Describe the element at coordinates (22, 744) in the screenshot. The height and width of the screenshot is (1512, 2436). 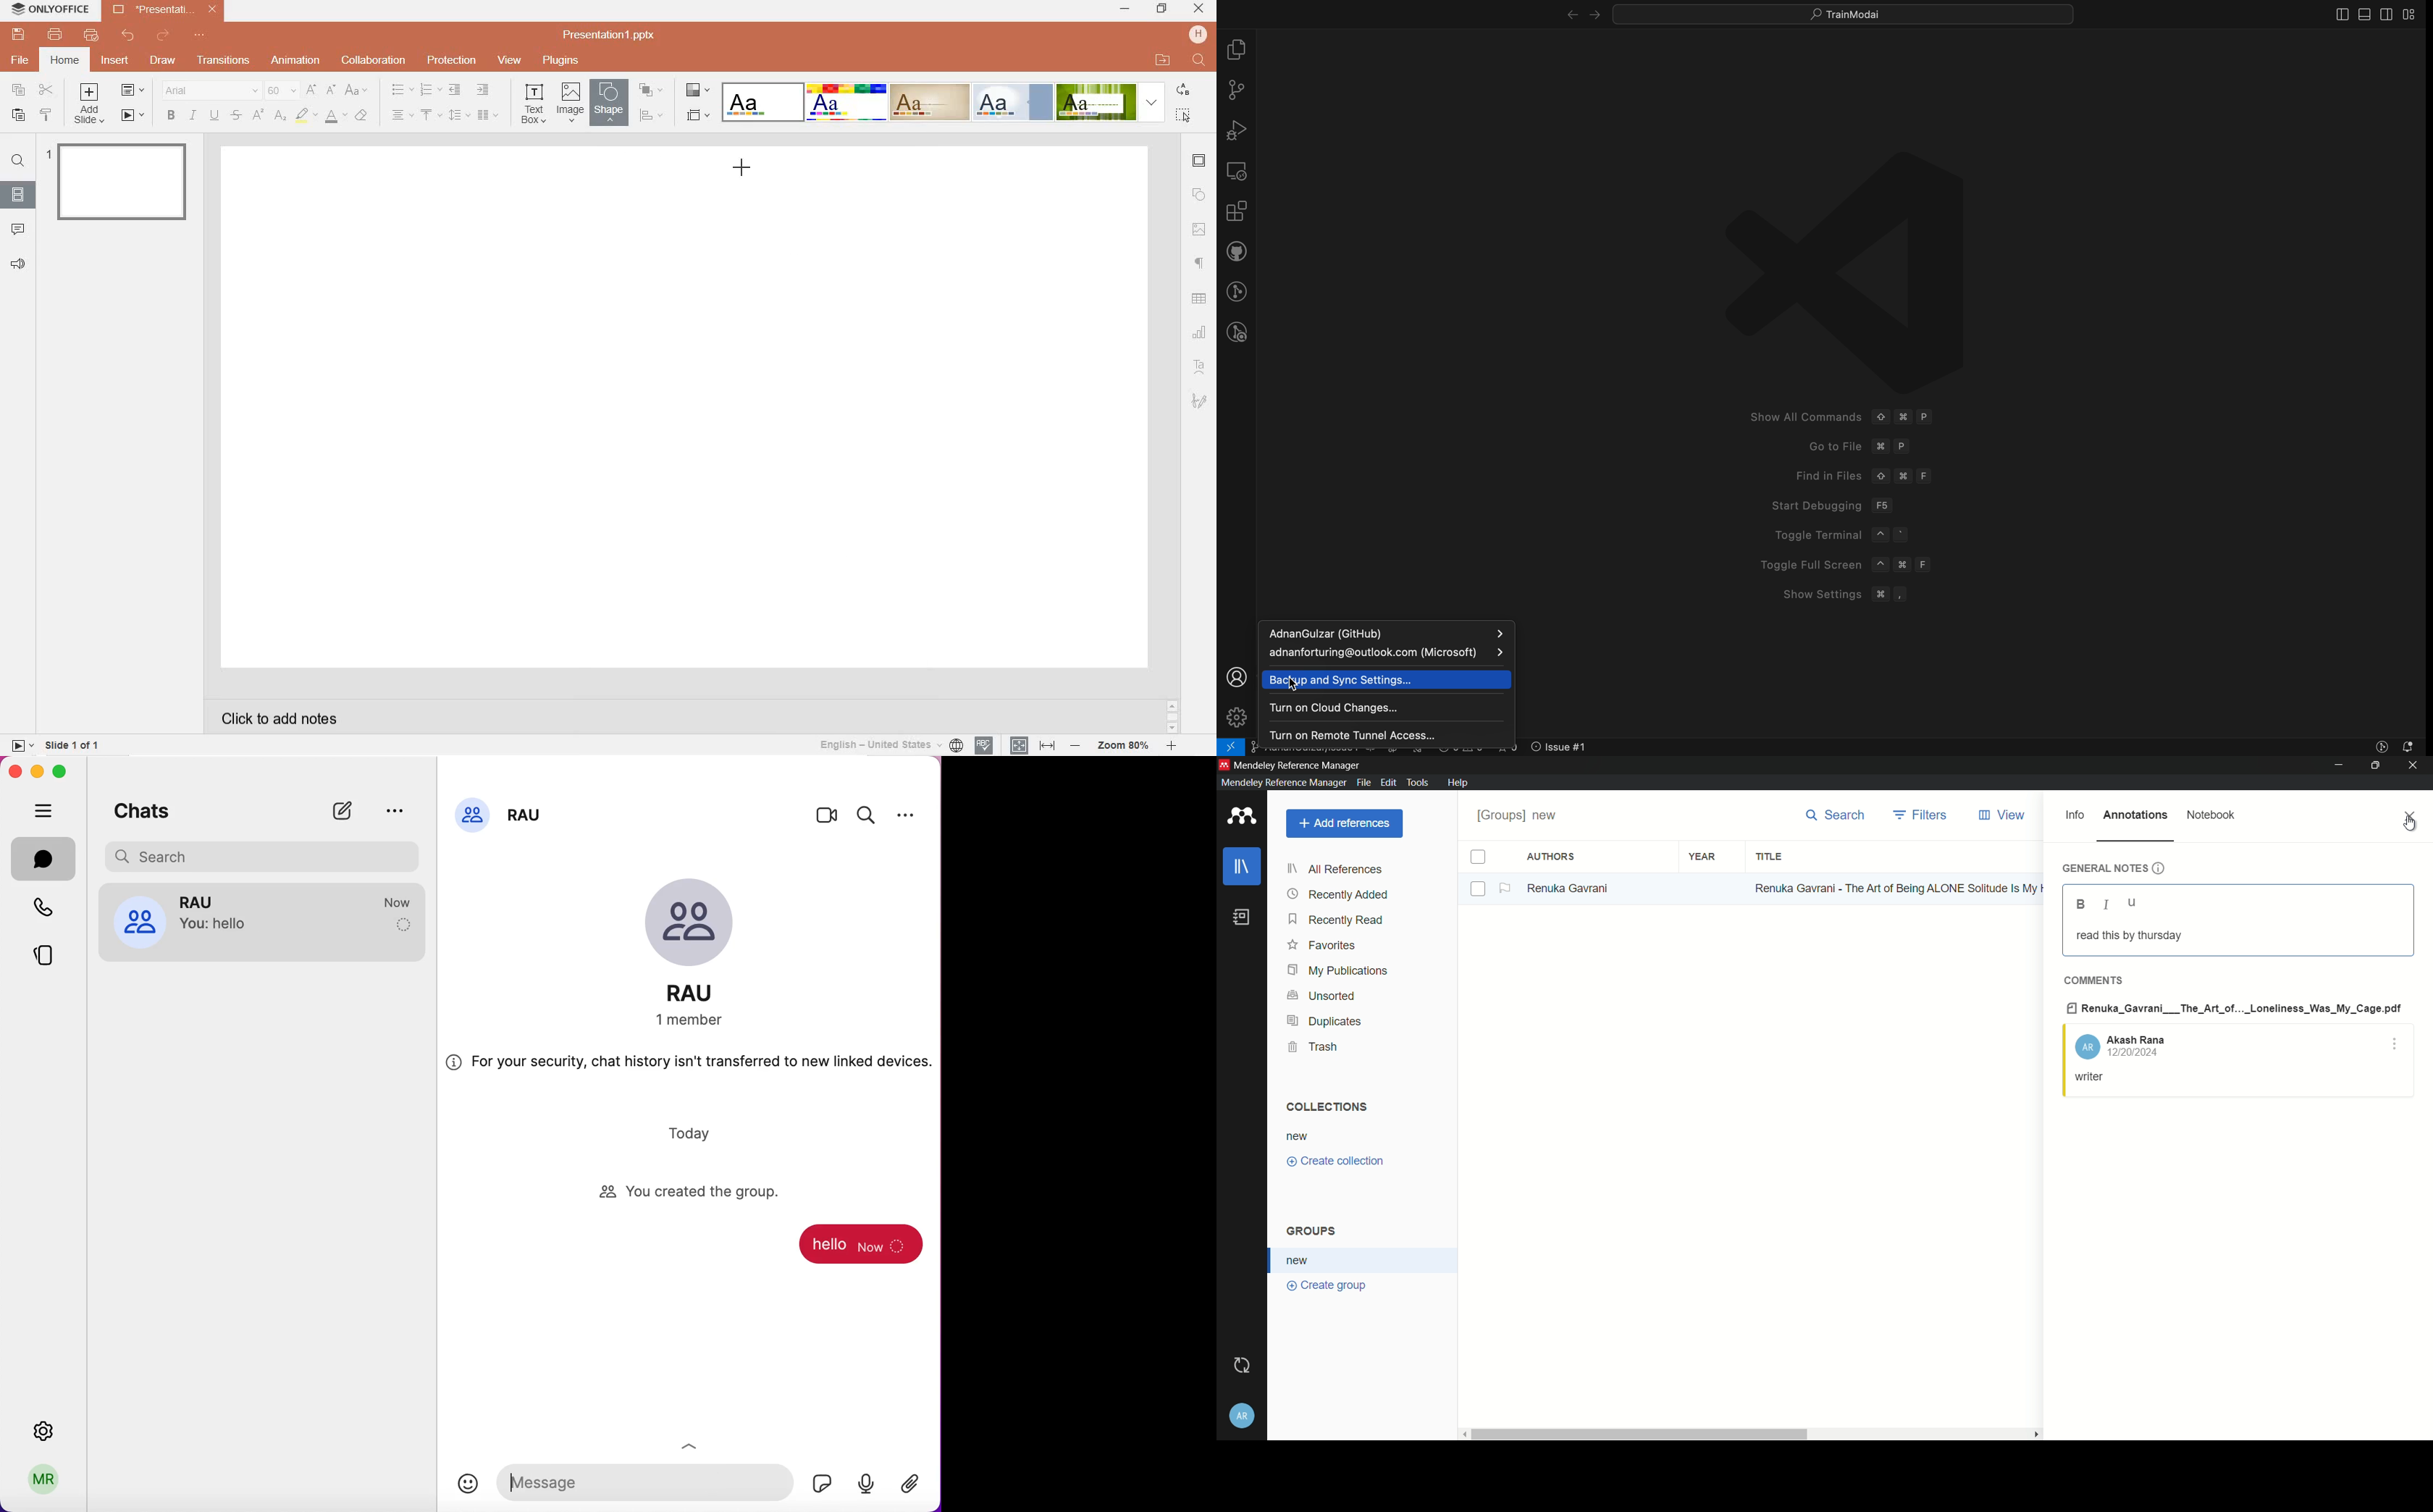
I see `start slide show` at that location.